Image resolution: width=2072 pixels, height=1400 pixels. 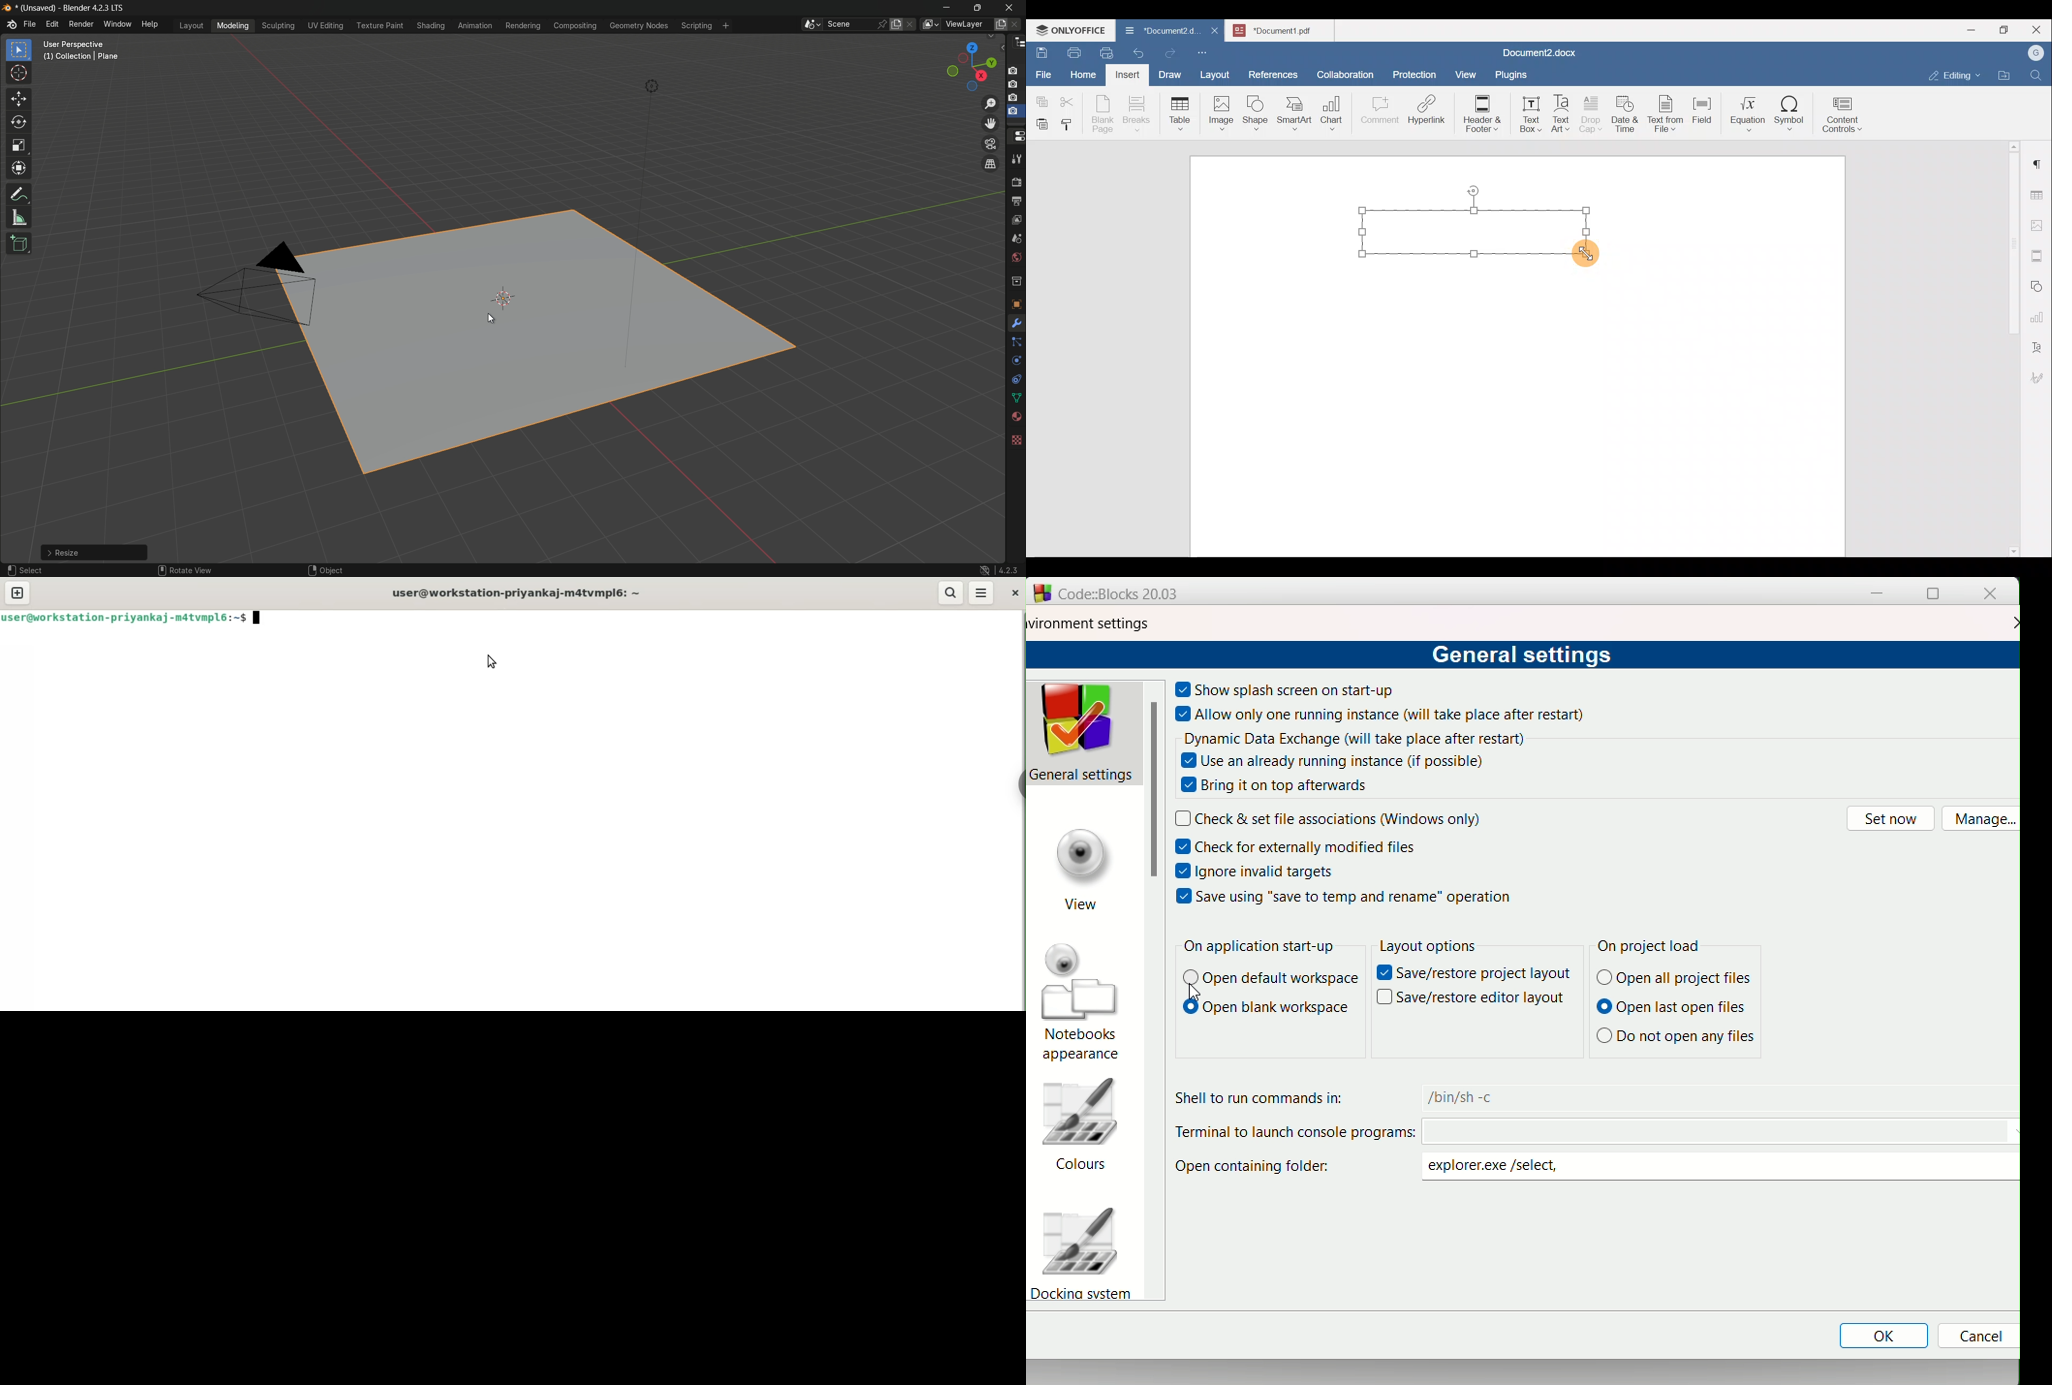 What do you see at coordinates (1016, 343) in the screenshot?
I see `particles` at bounding box center [1016, 343].